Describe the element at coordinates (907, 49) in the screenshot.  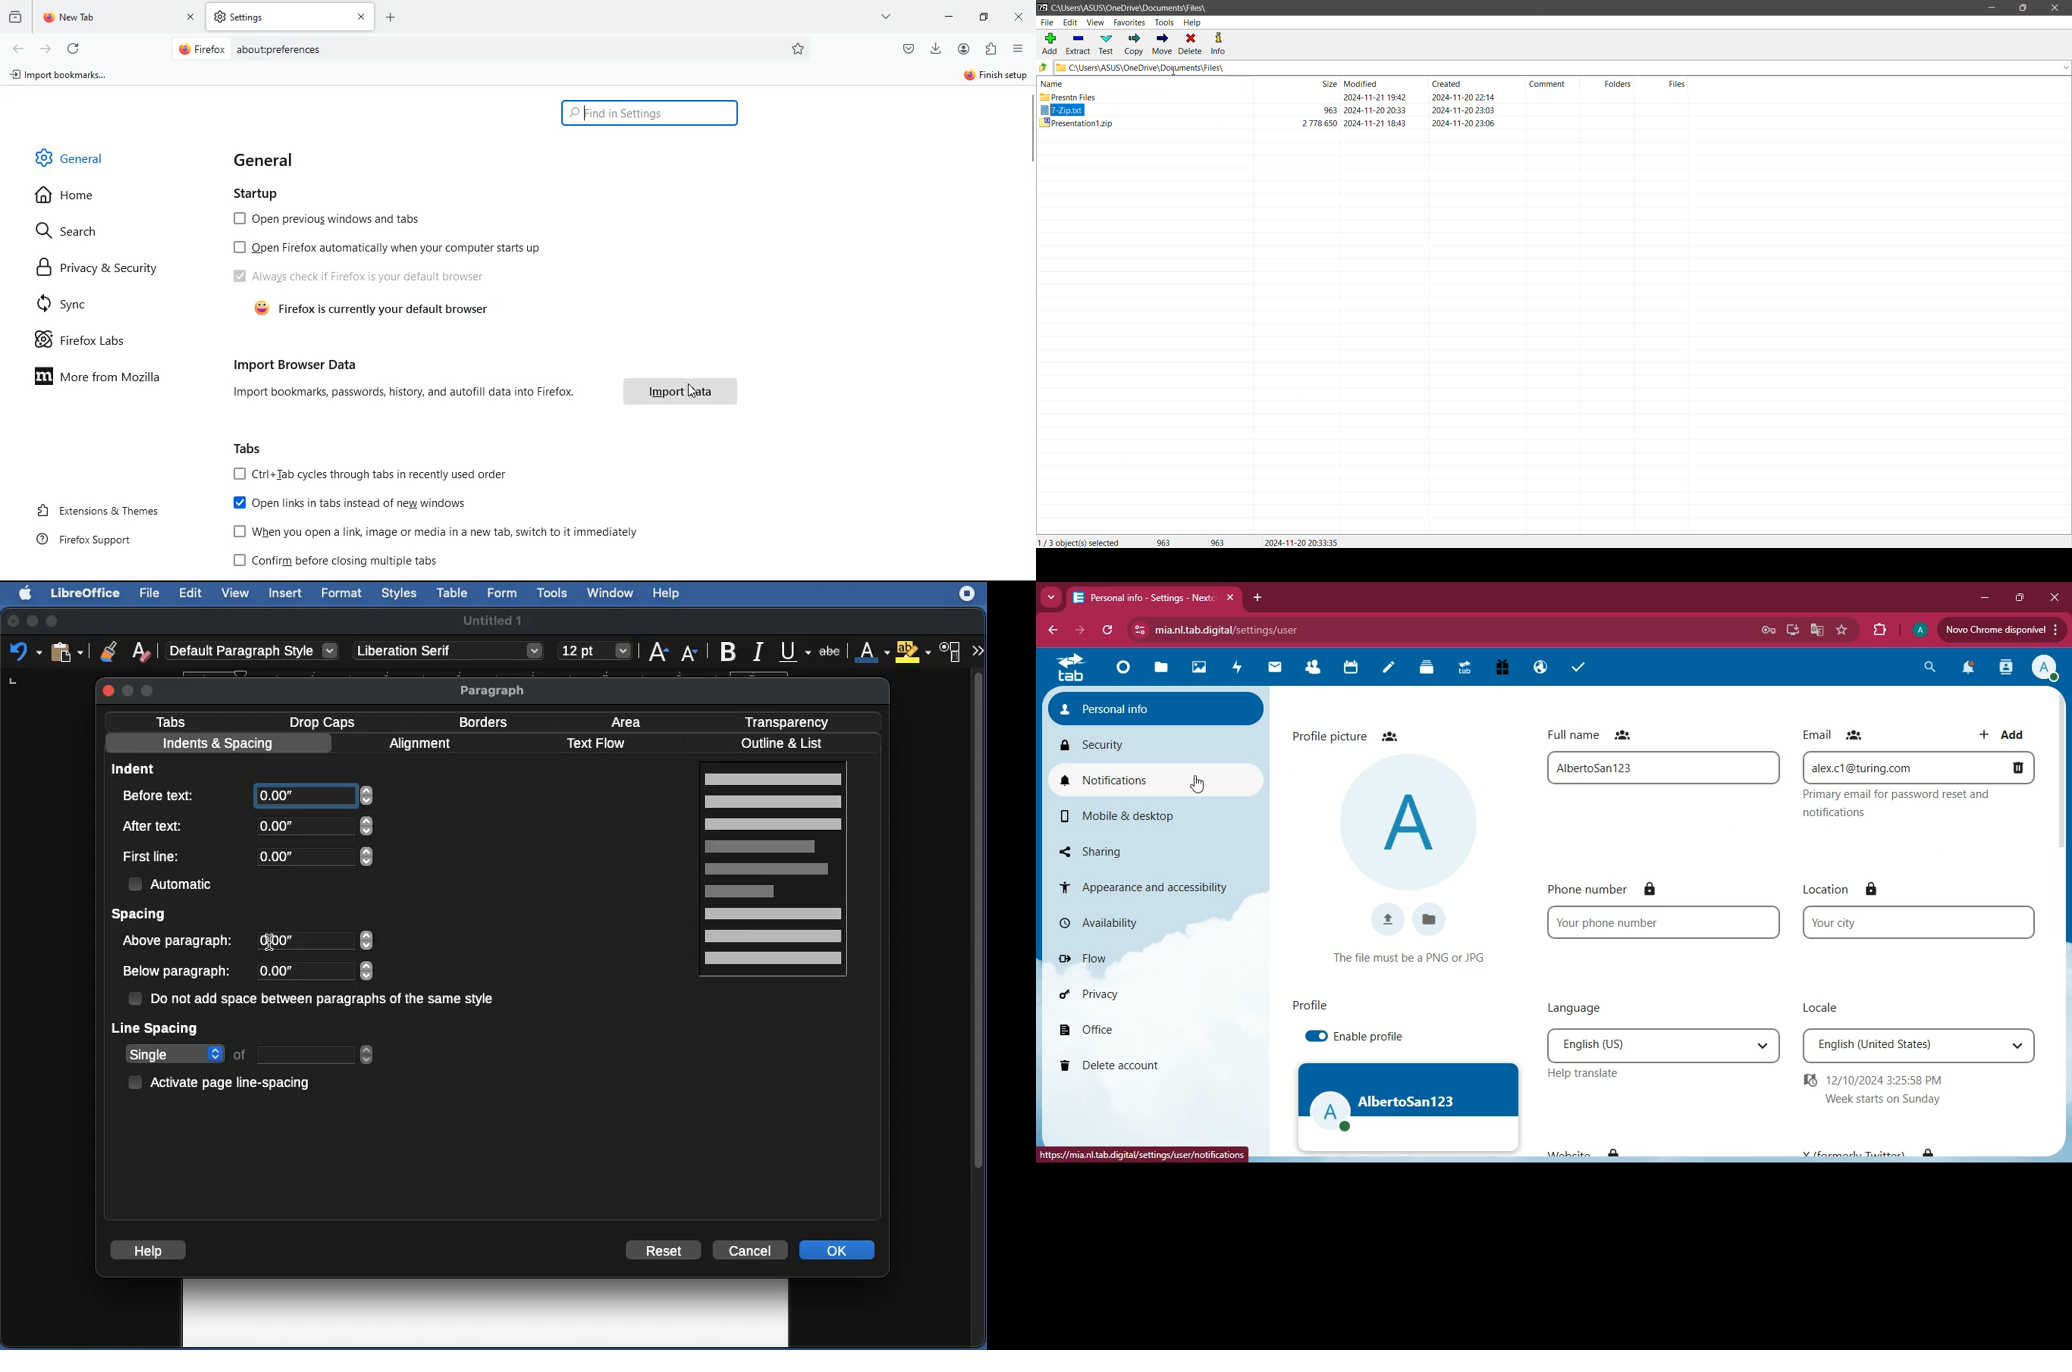
I see `pocket` at that location.